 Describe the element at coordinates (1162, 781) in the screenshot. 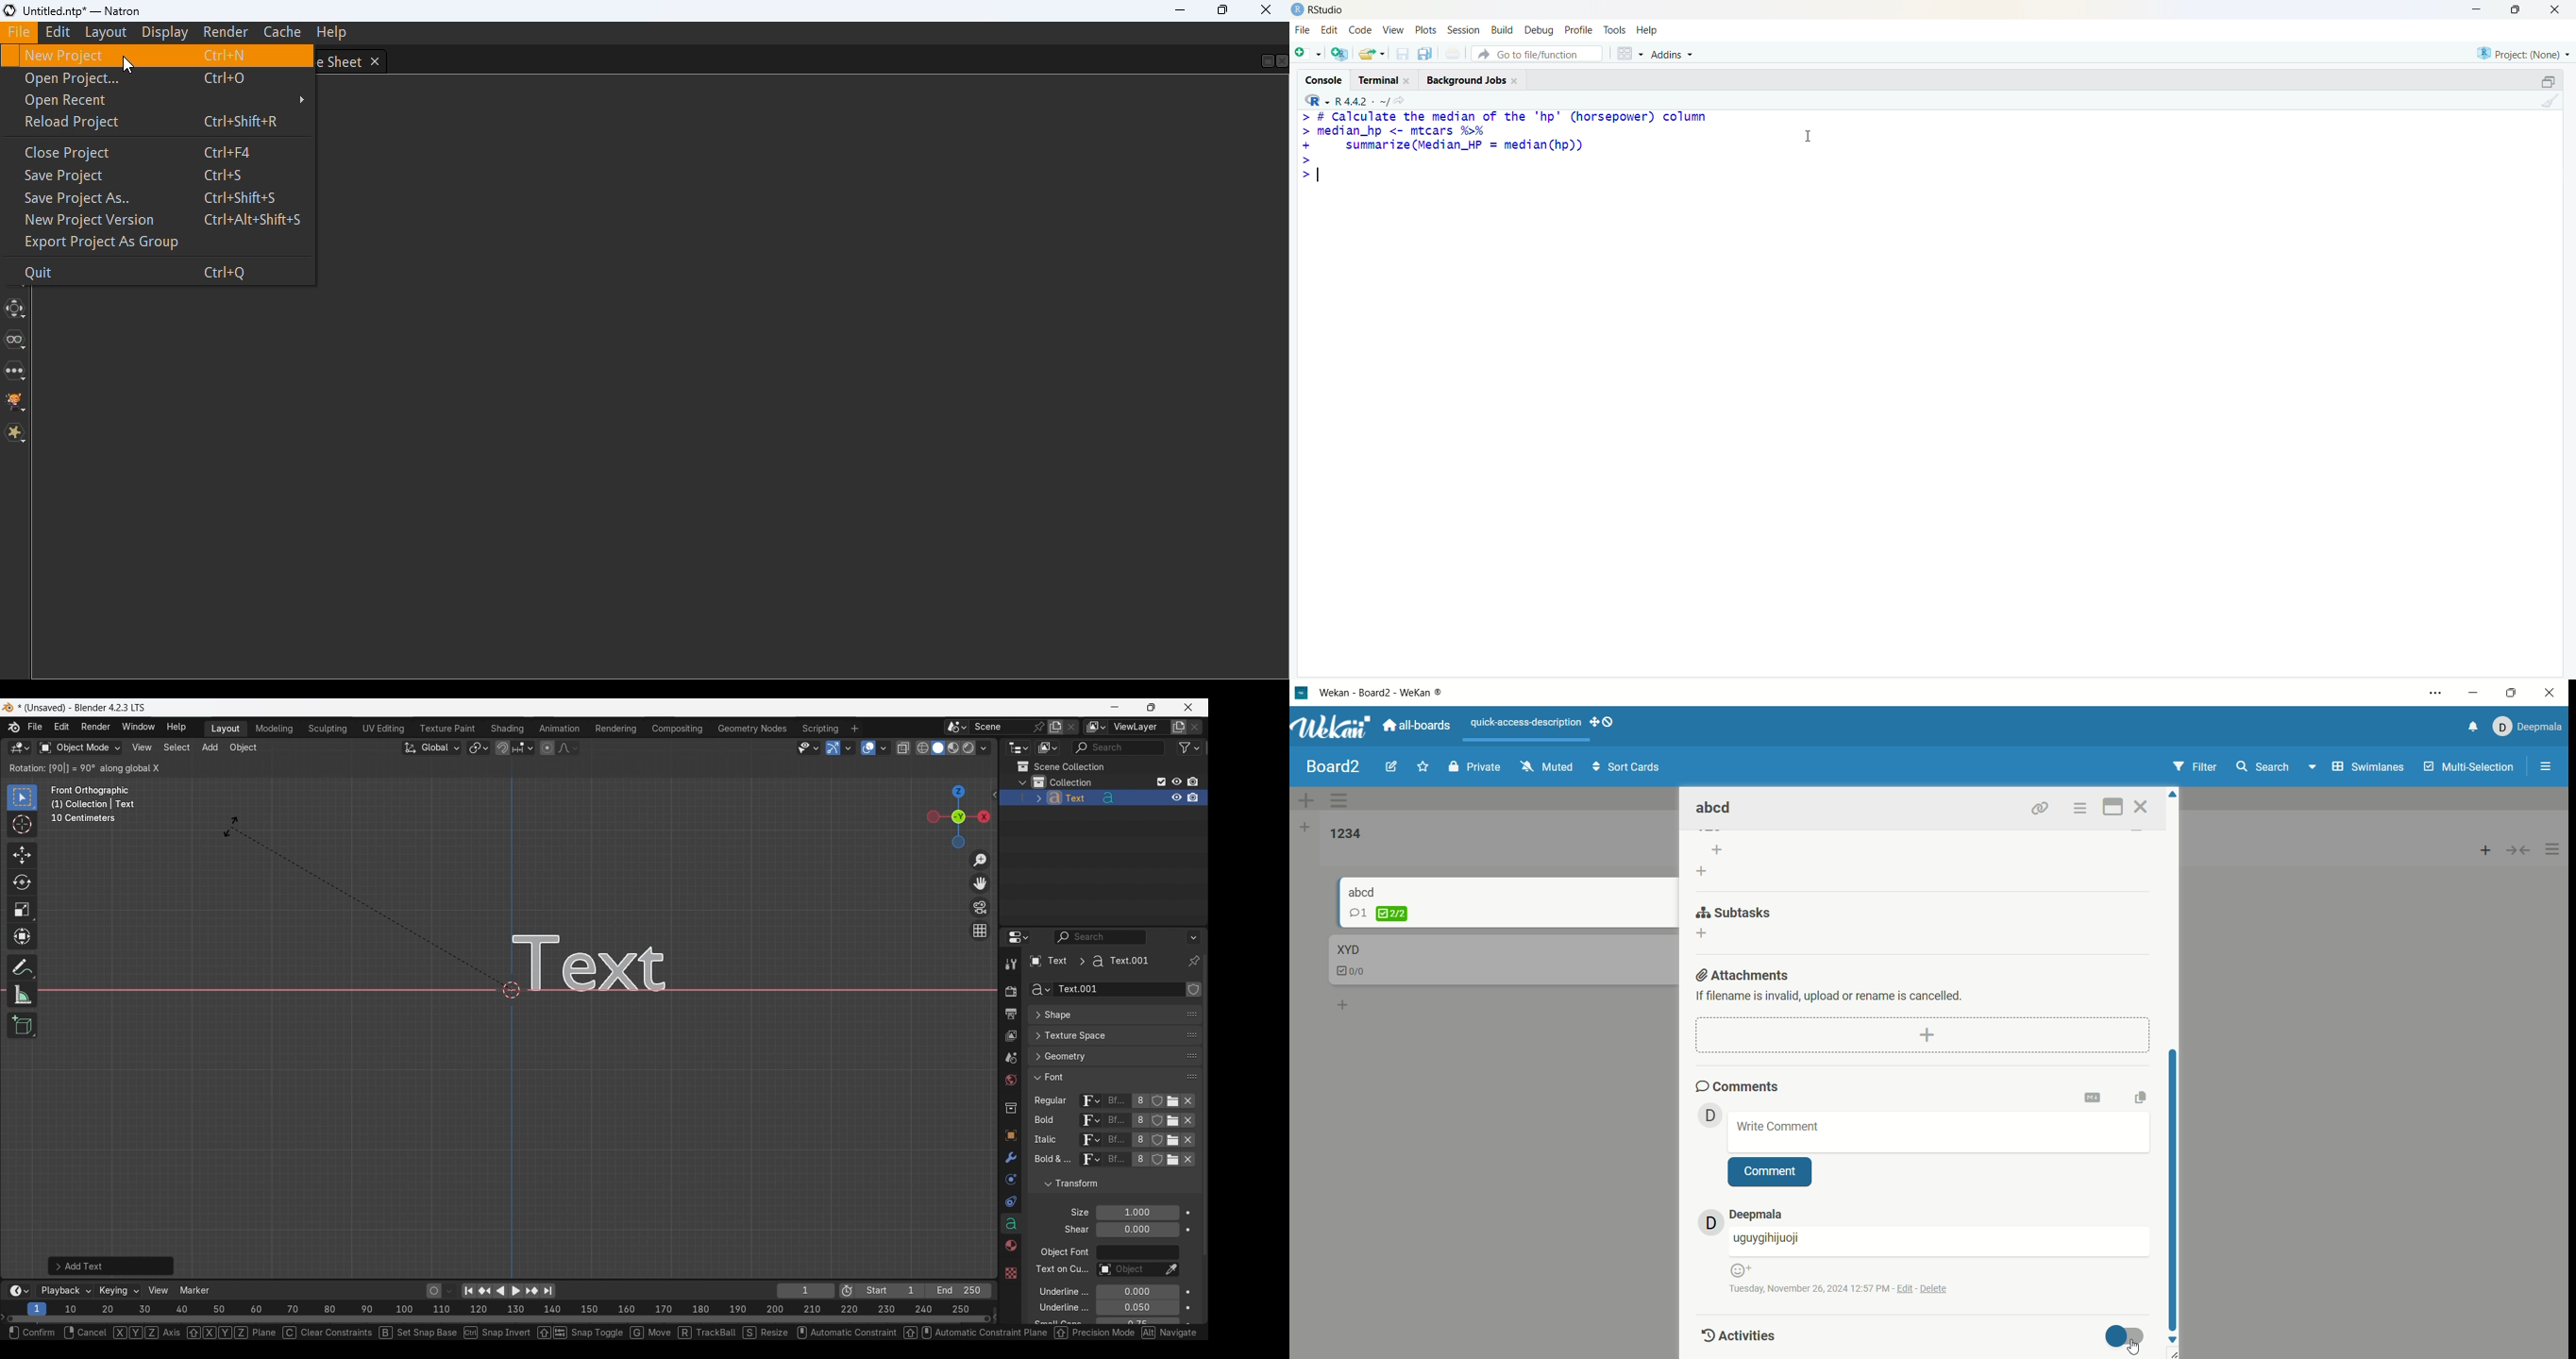

I see `Exclude from view layer` at that location.